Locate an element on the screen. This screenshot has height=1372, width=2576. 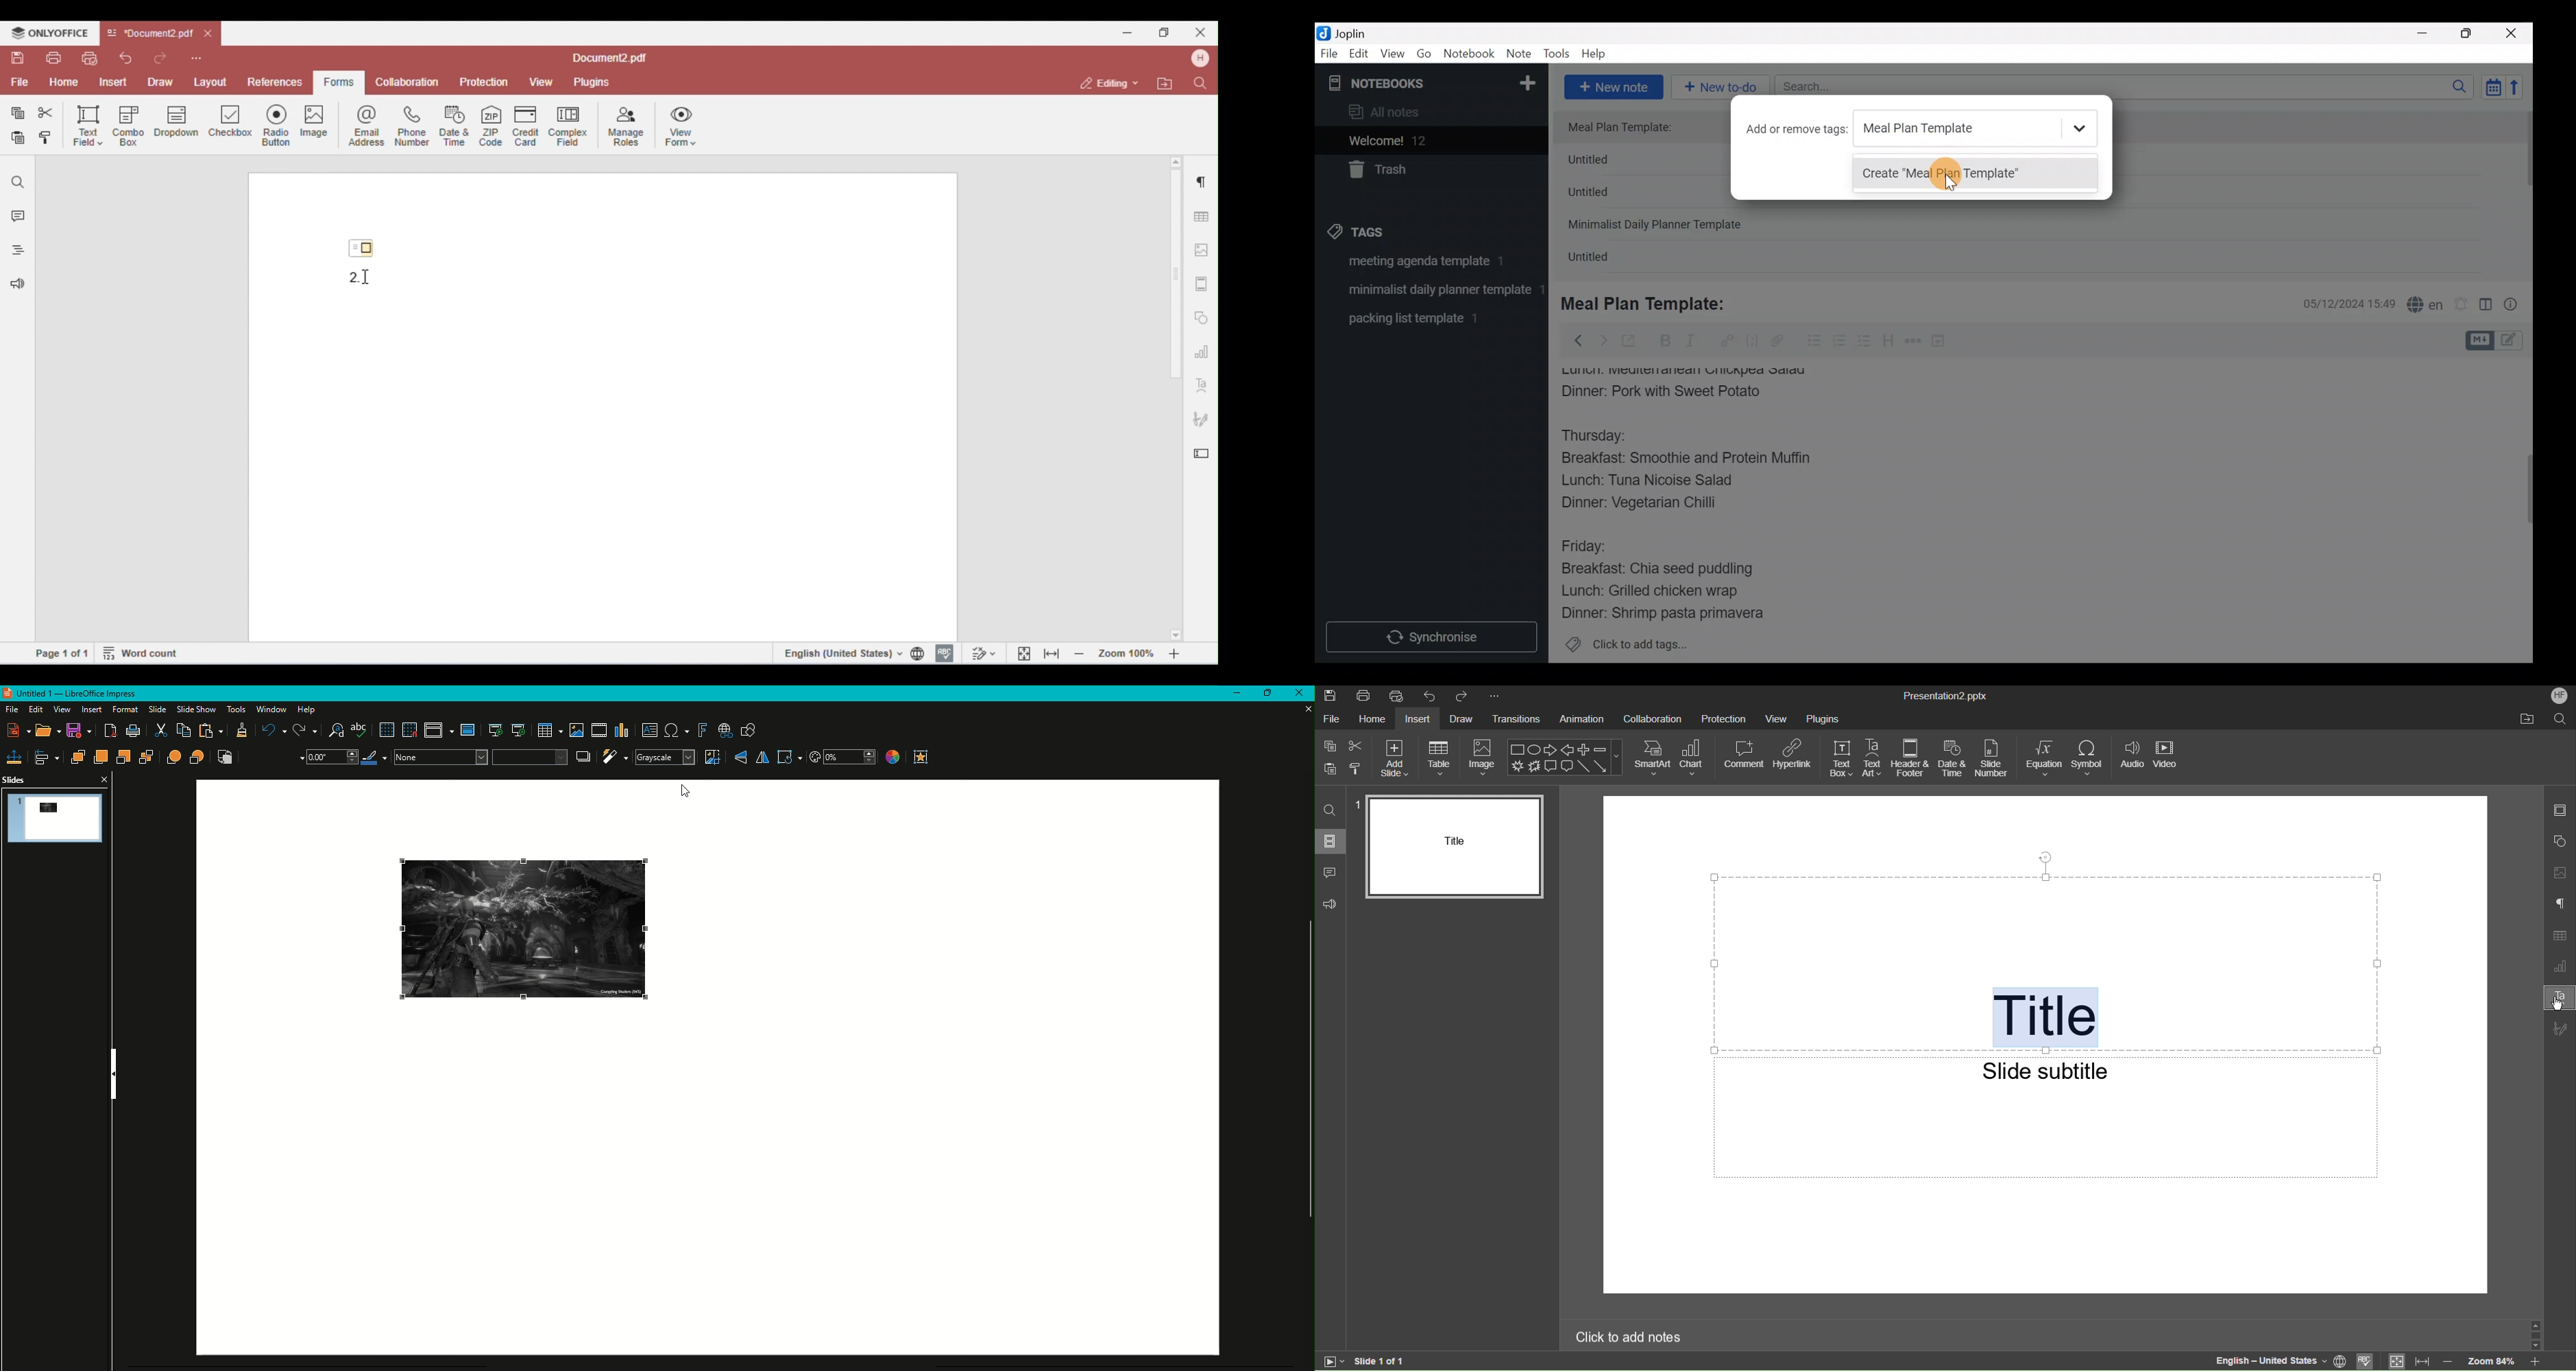
Shadow is located at coordinates (584, 756).